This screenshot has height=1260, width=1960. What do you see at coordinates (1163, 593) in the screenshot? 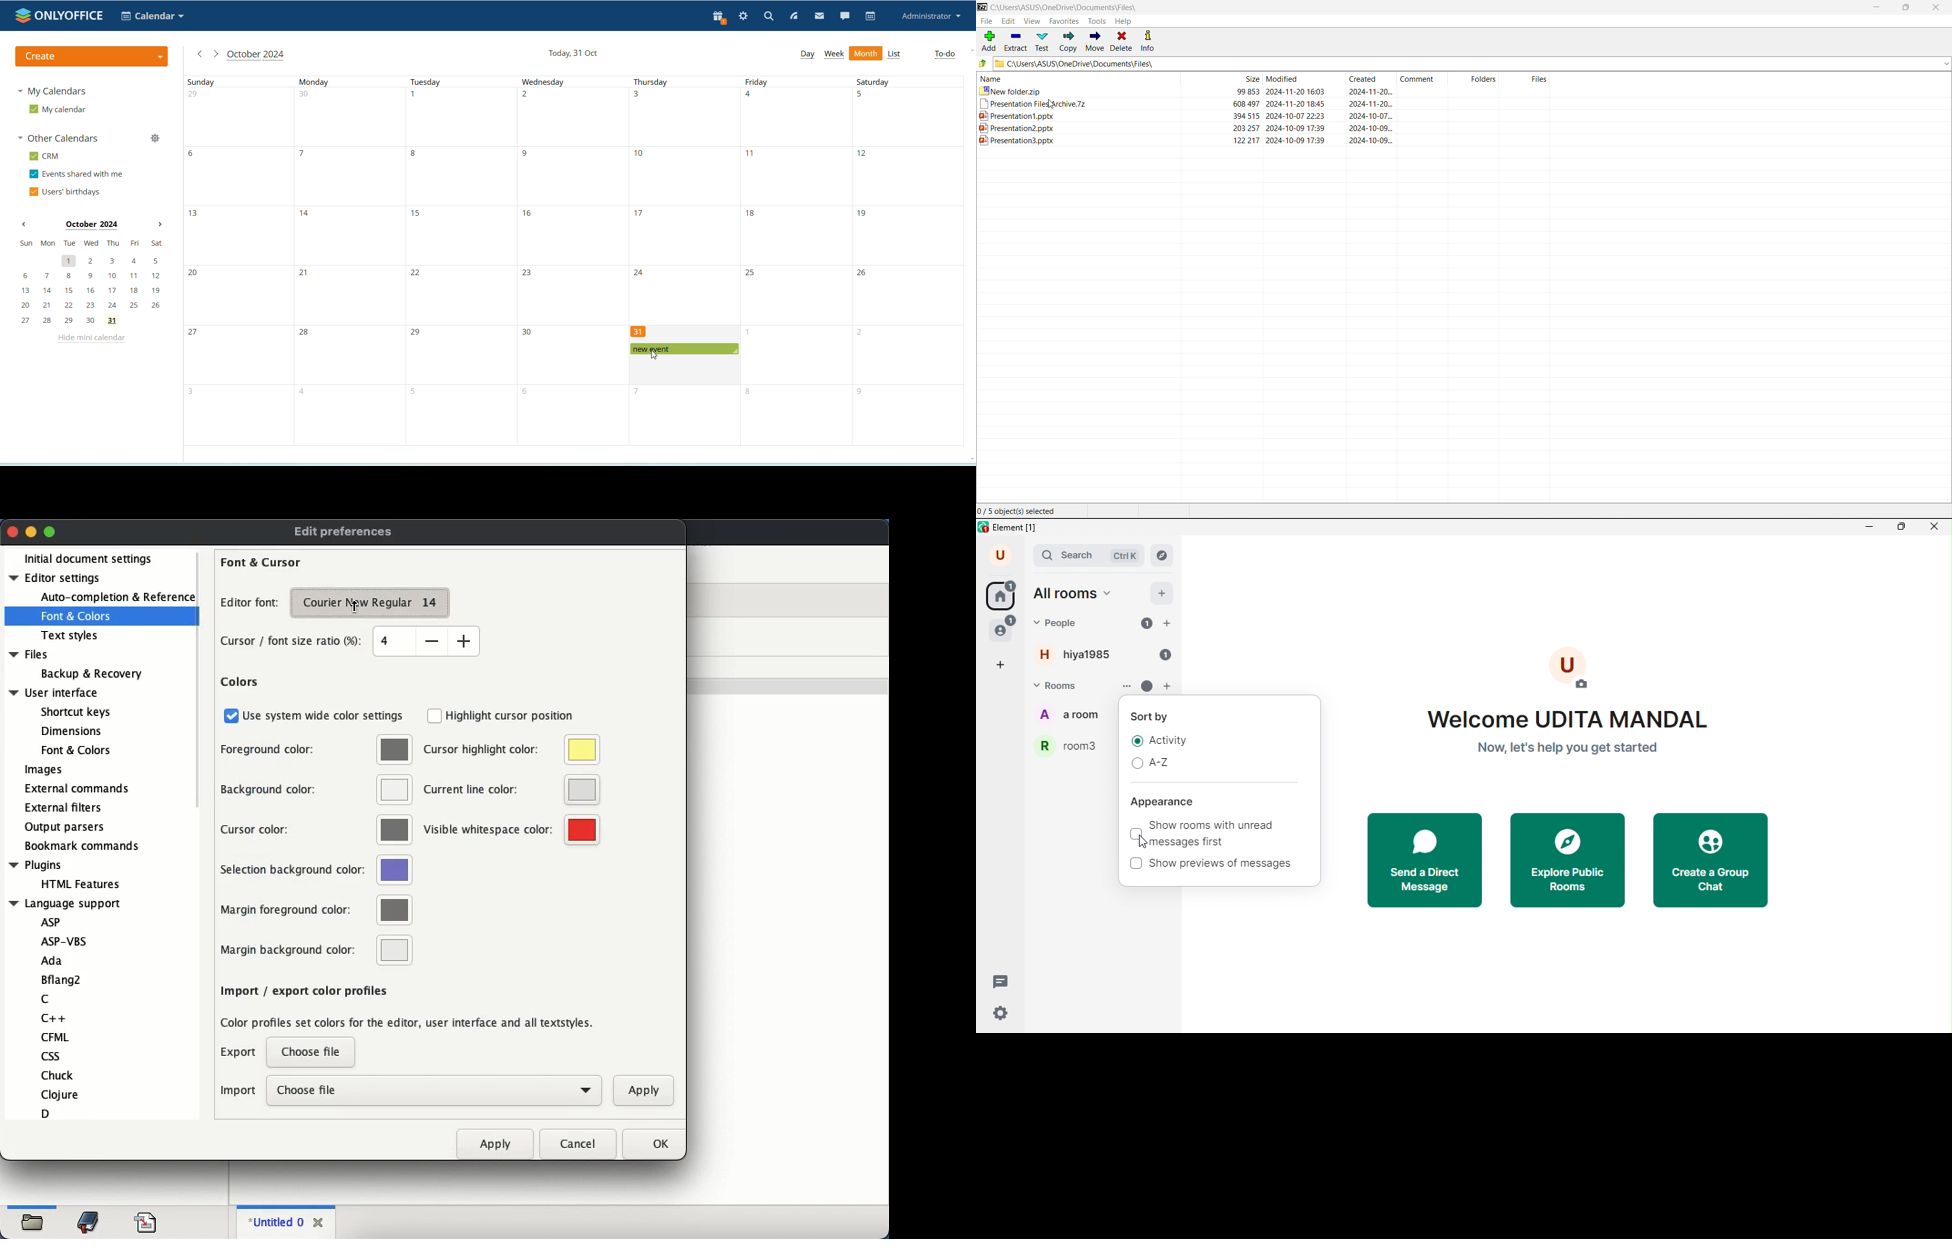
I see `add` at bounding box center [1163, 593].